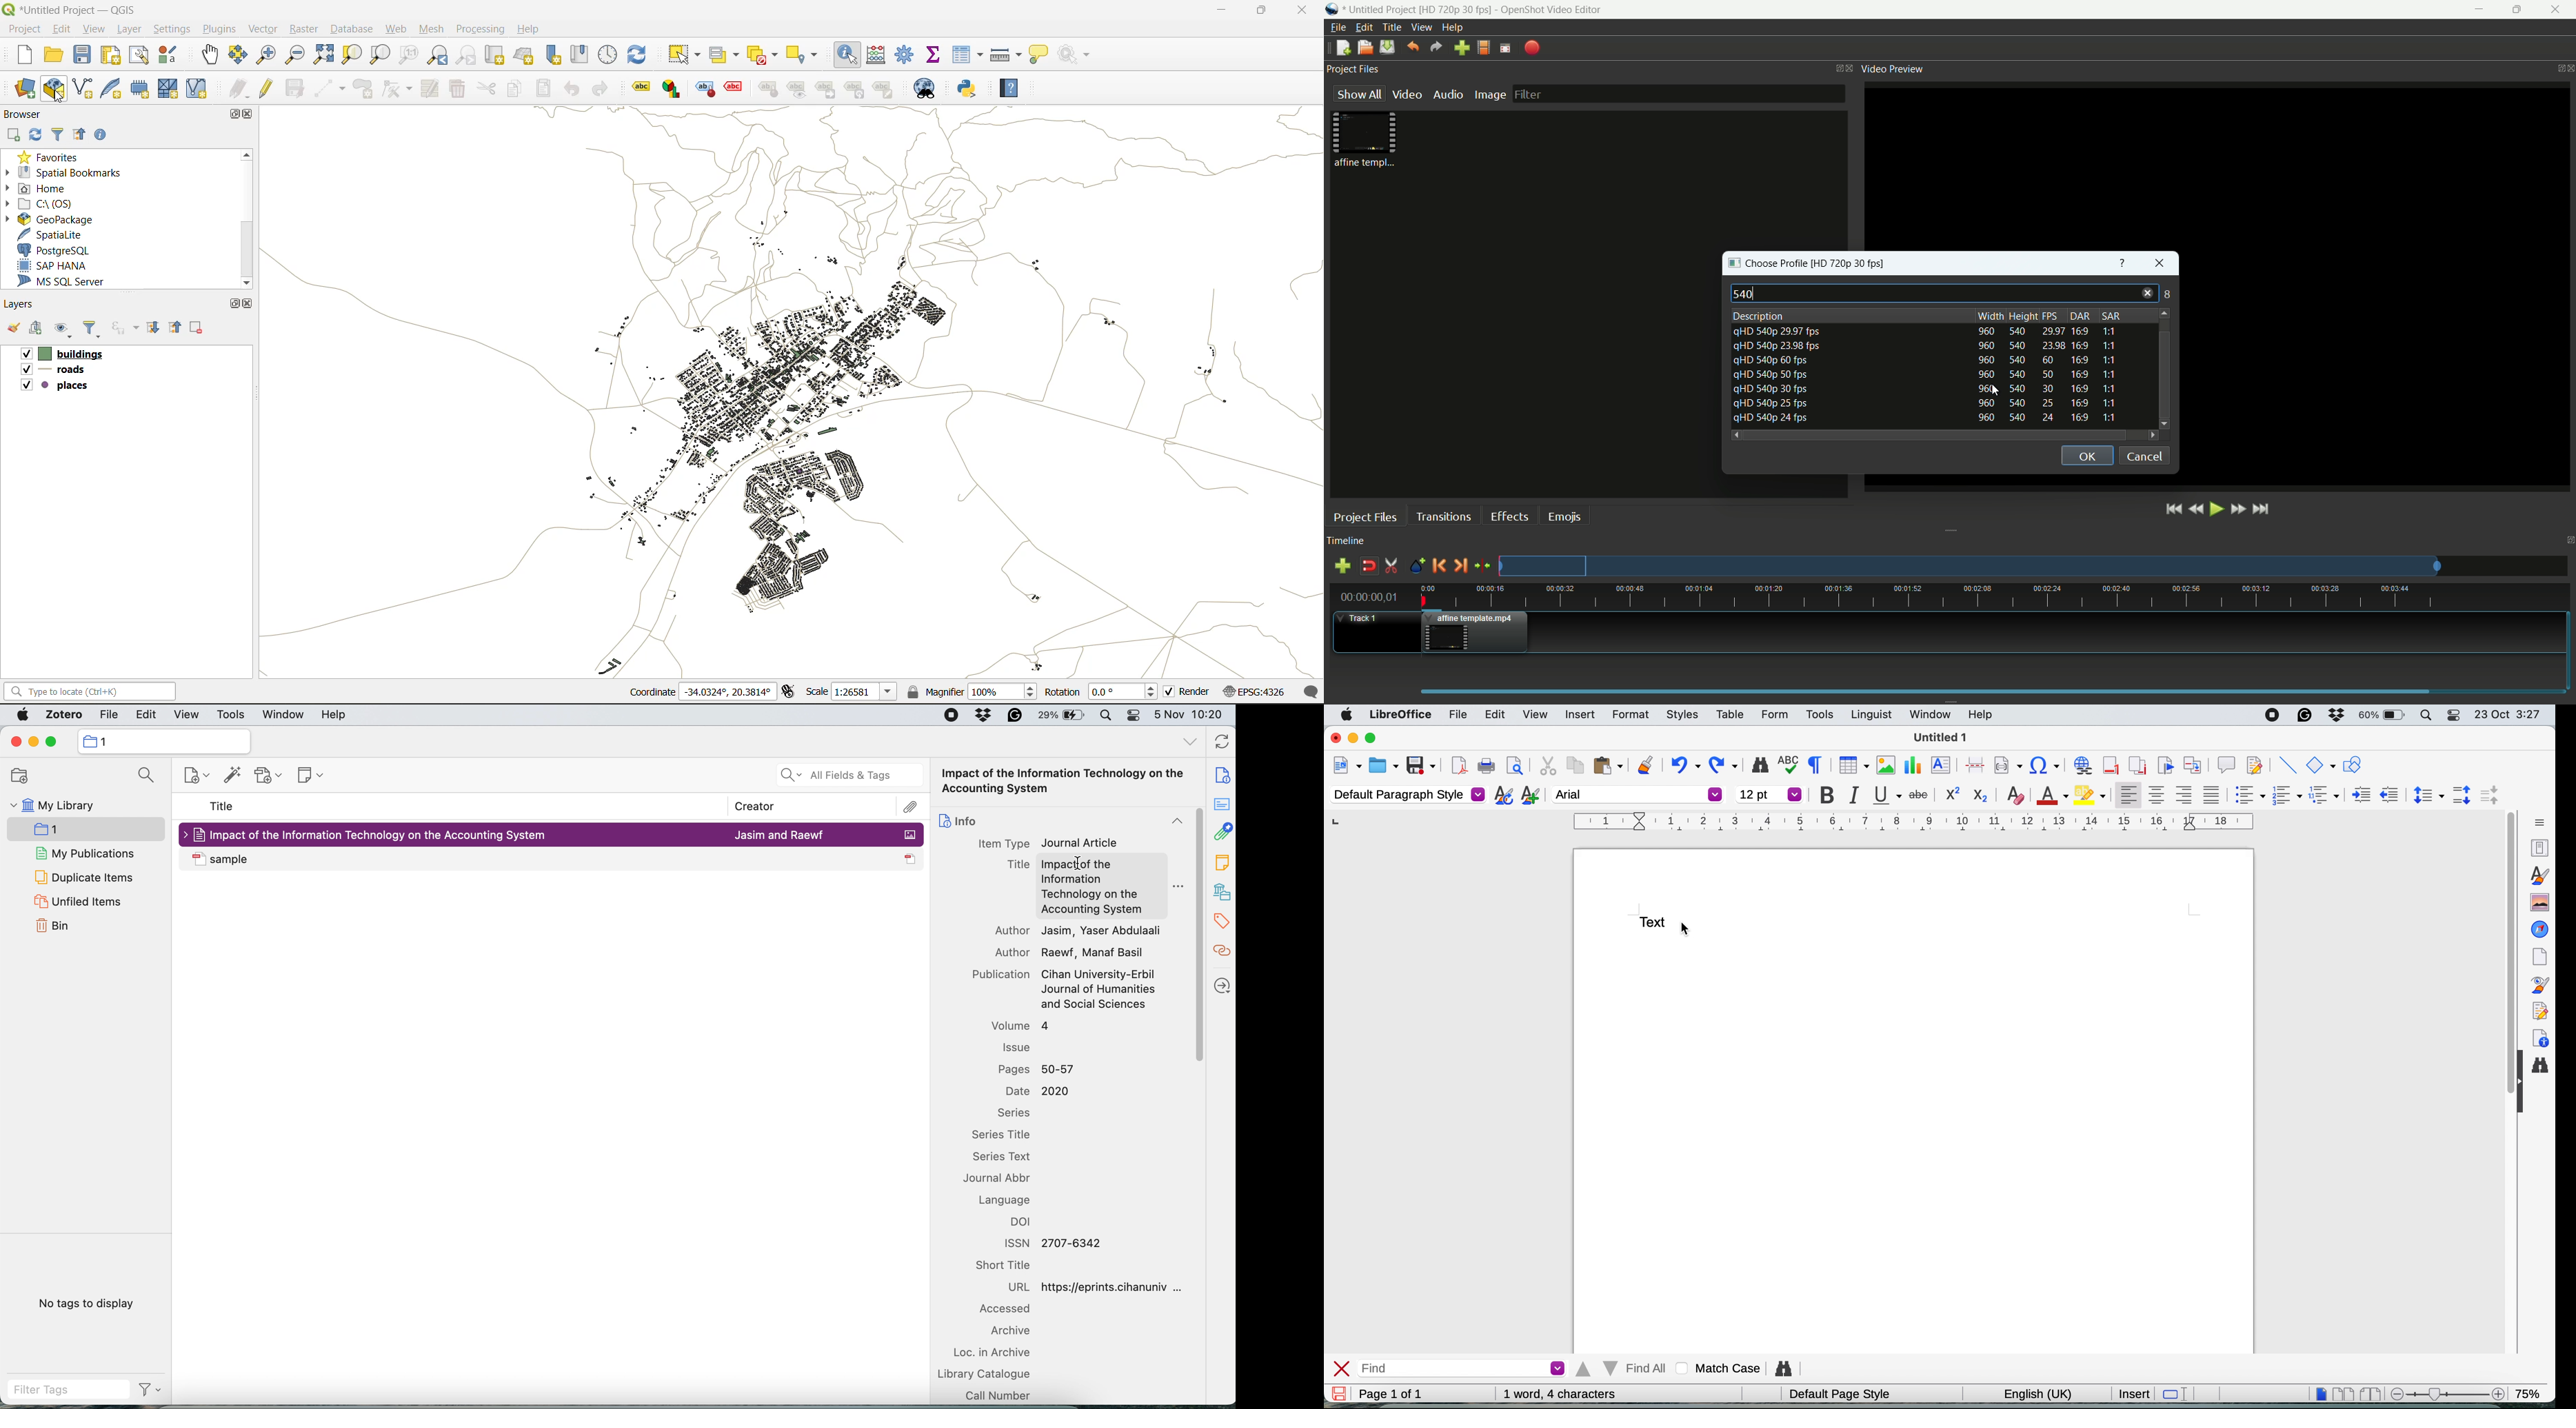  I want to click on save edits, so click(296, 88).